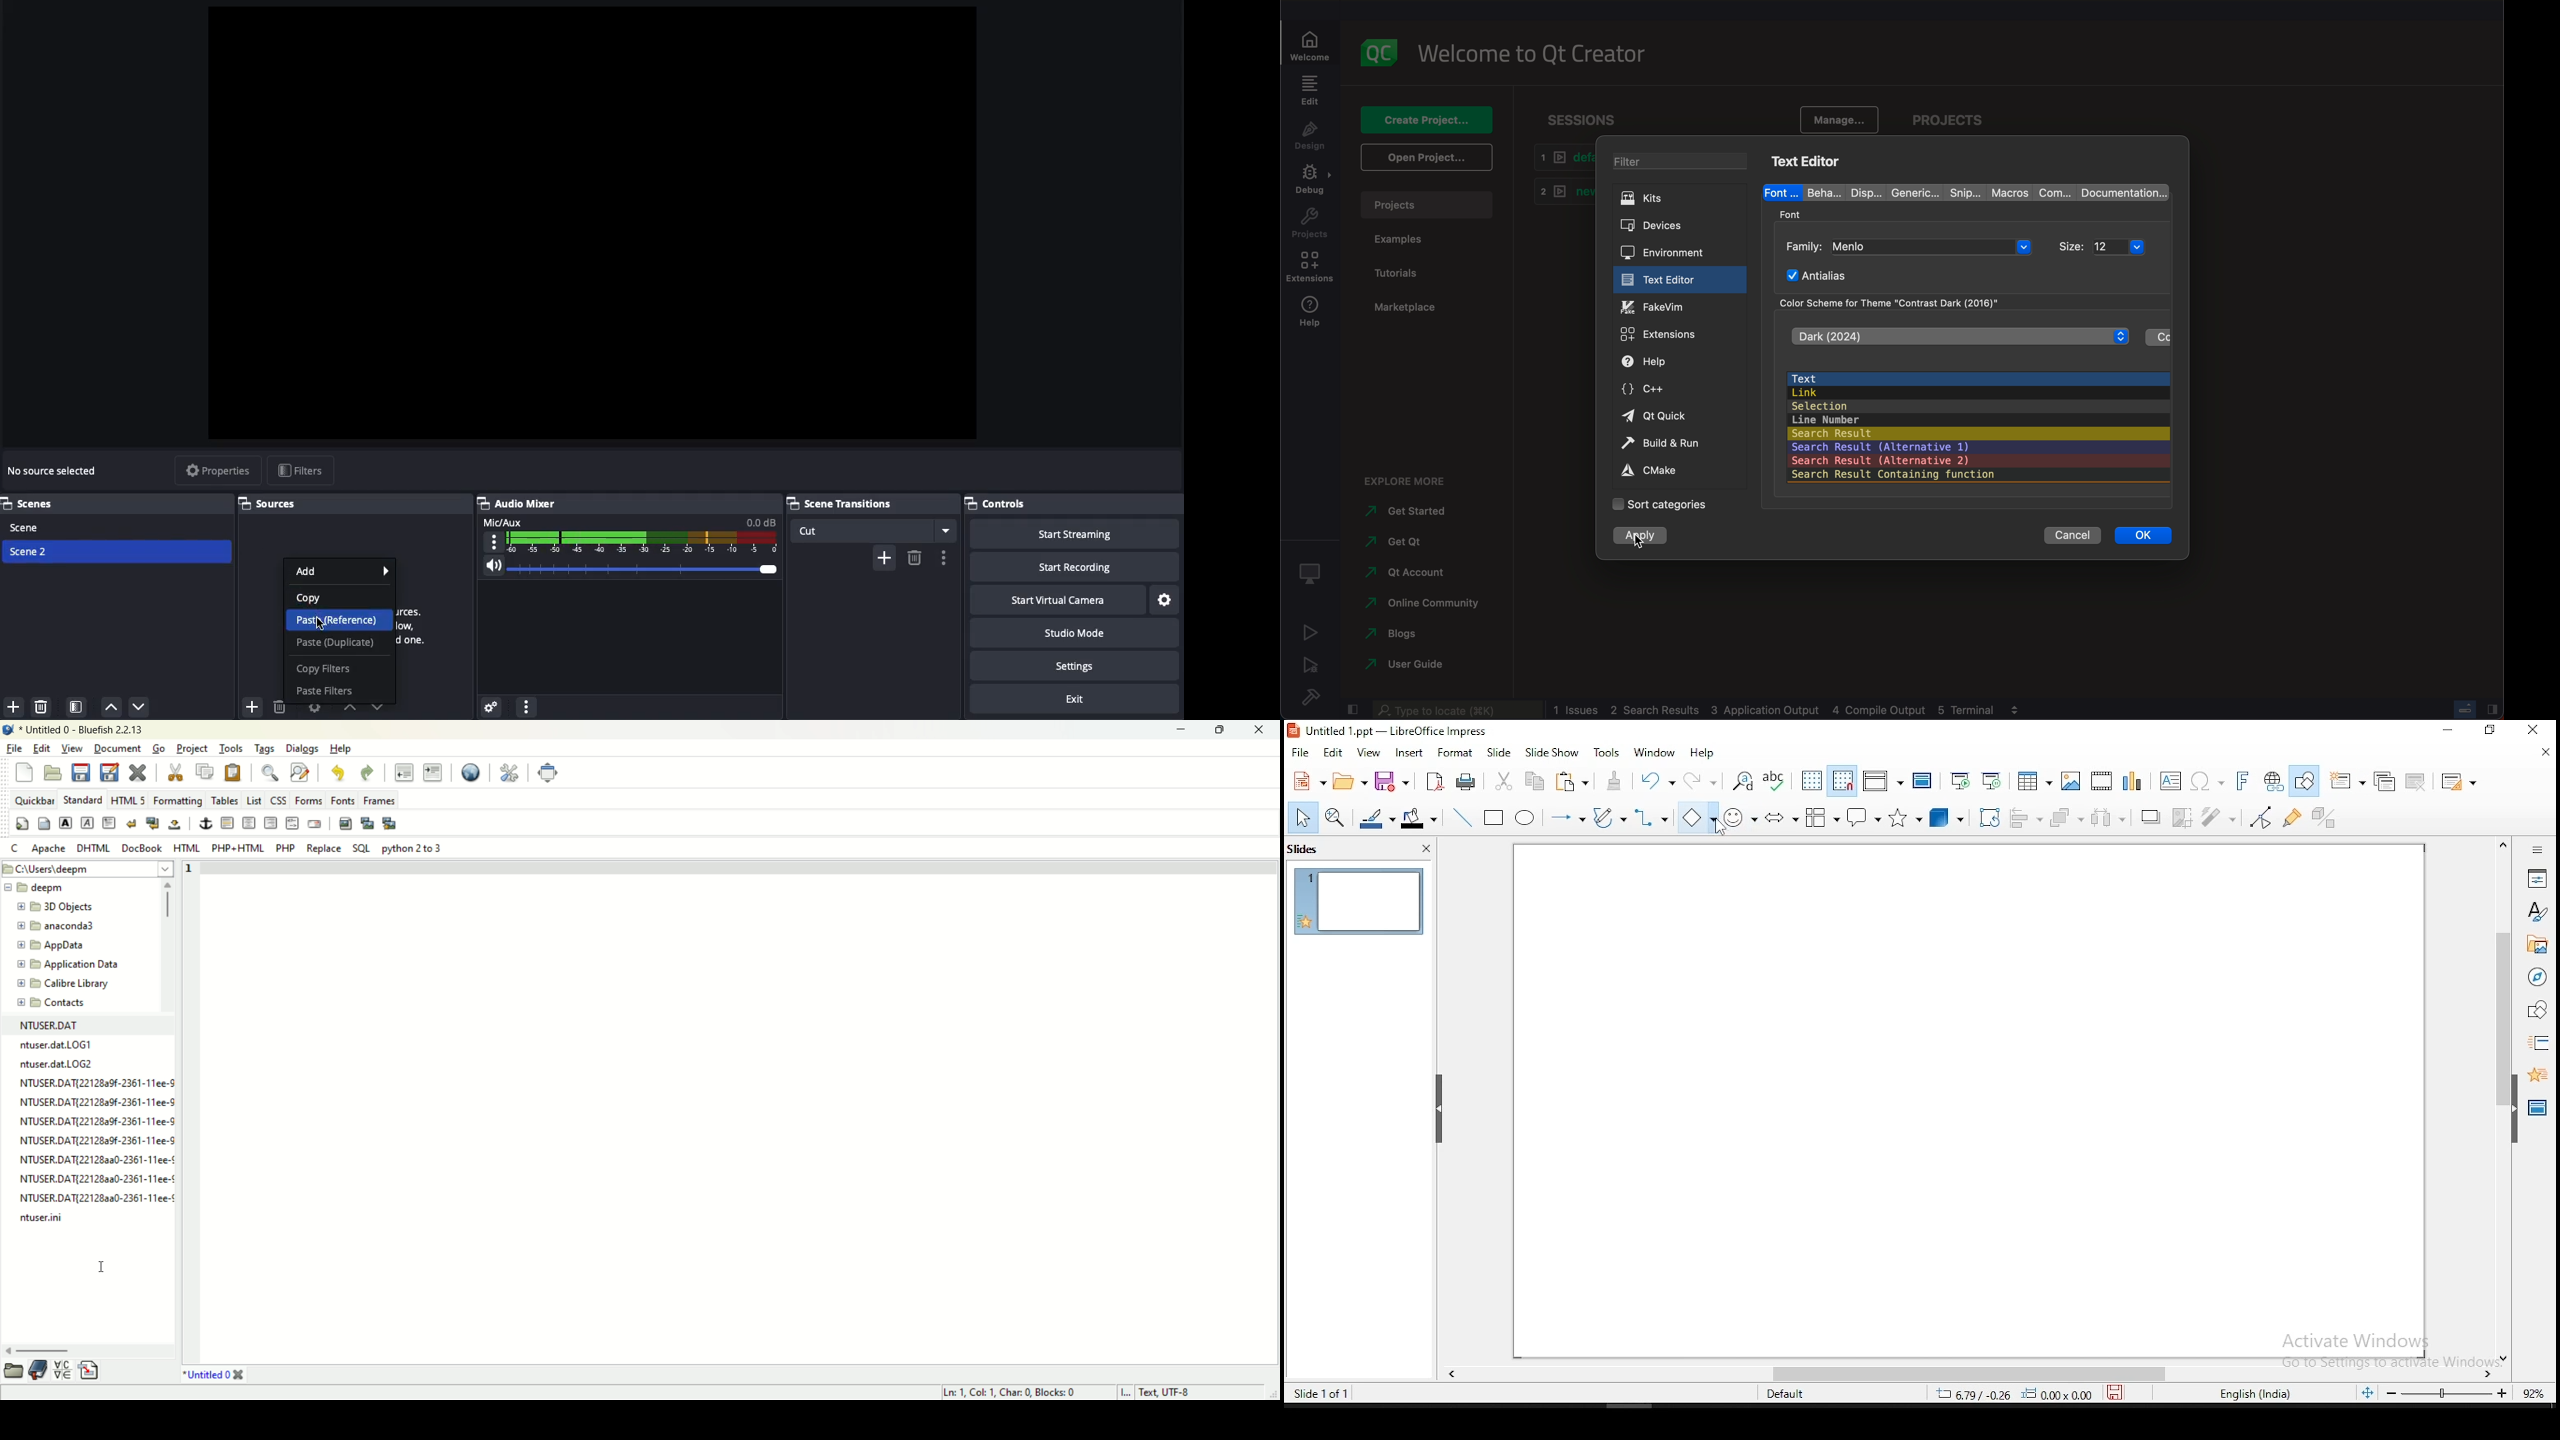 This screenshot has height=1456, width=2576. What do you see at coordinates (2070, 779) in the screenshot?
I see `images` at bounding box center [2070, 779].